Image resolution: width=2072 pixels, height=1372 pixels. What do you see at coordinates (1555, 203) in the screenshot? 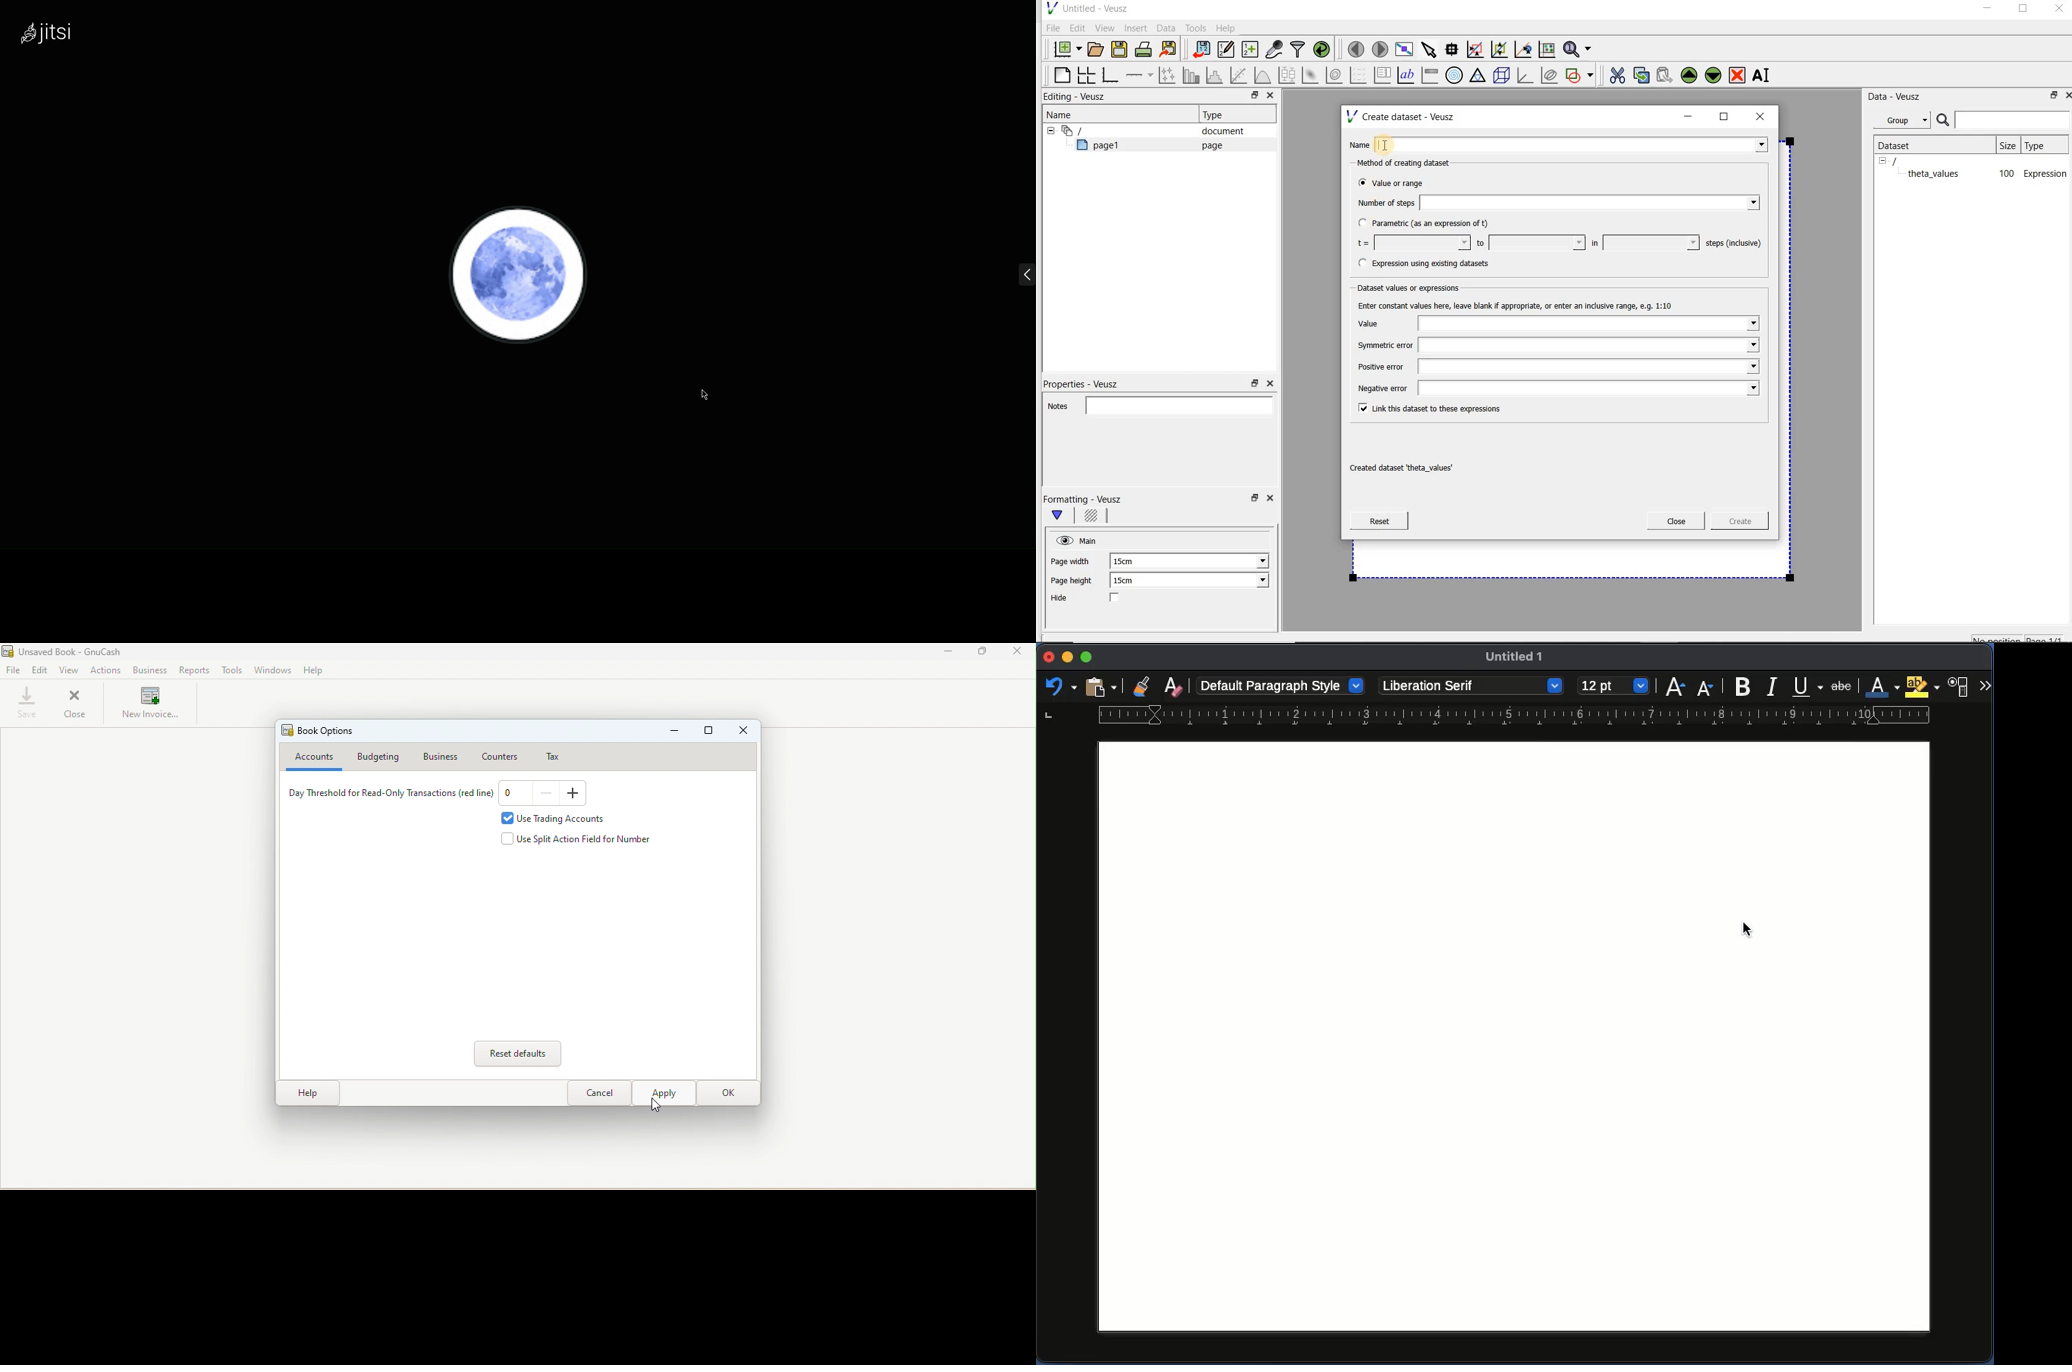
I see `Number of steps` at bounding box center [1555, 203].